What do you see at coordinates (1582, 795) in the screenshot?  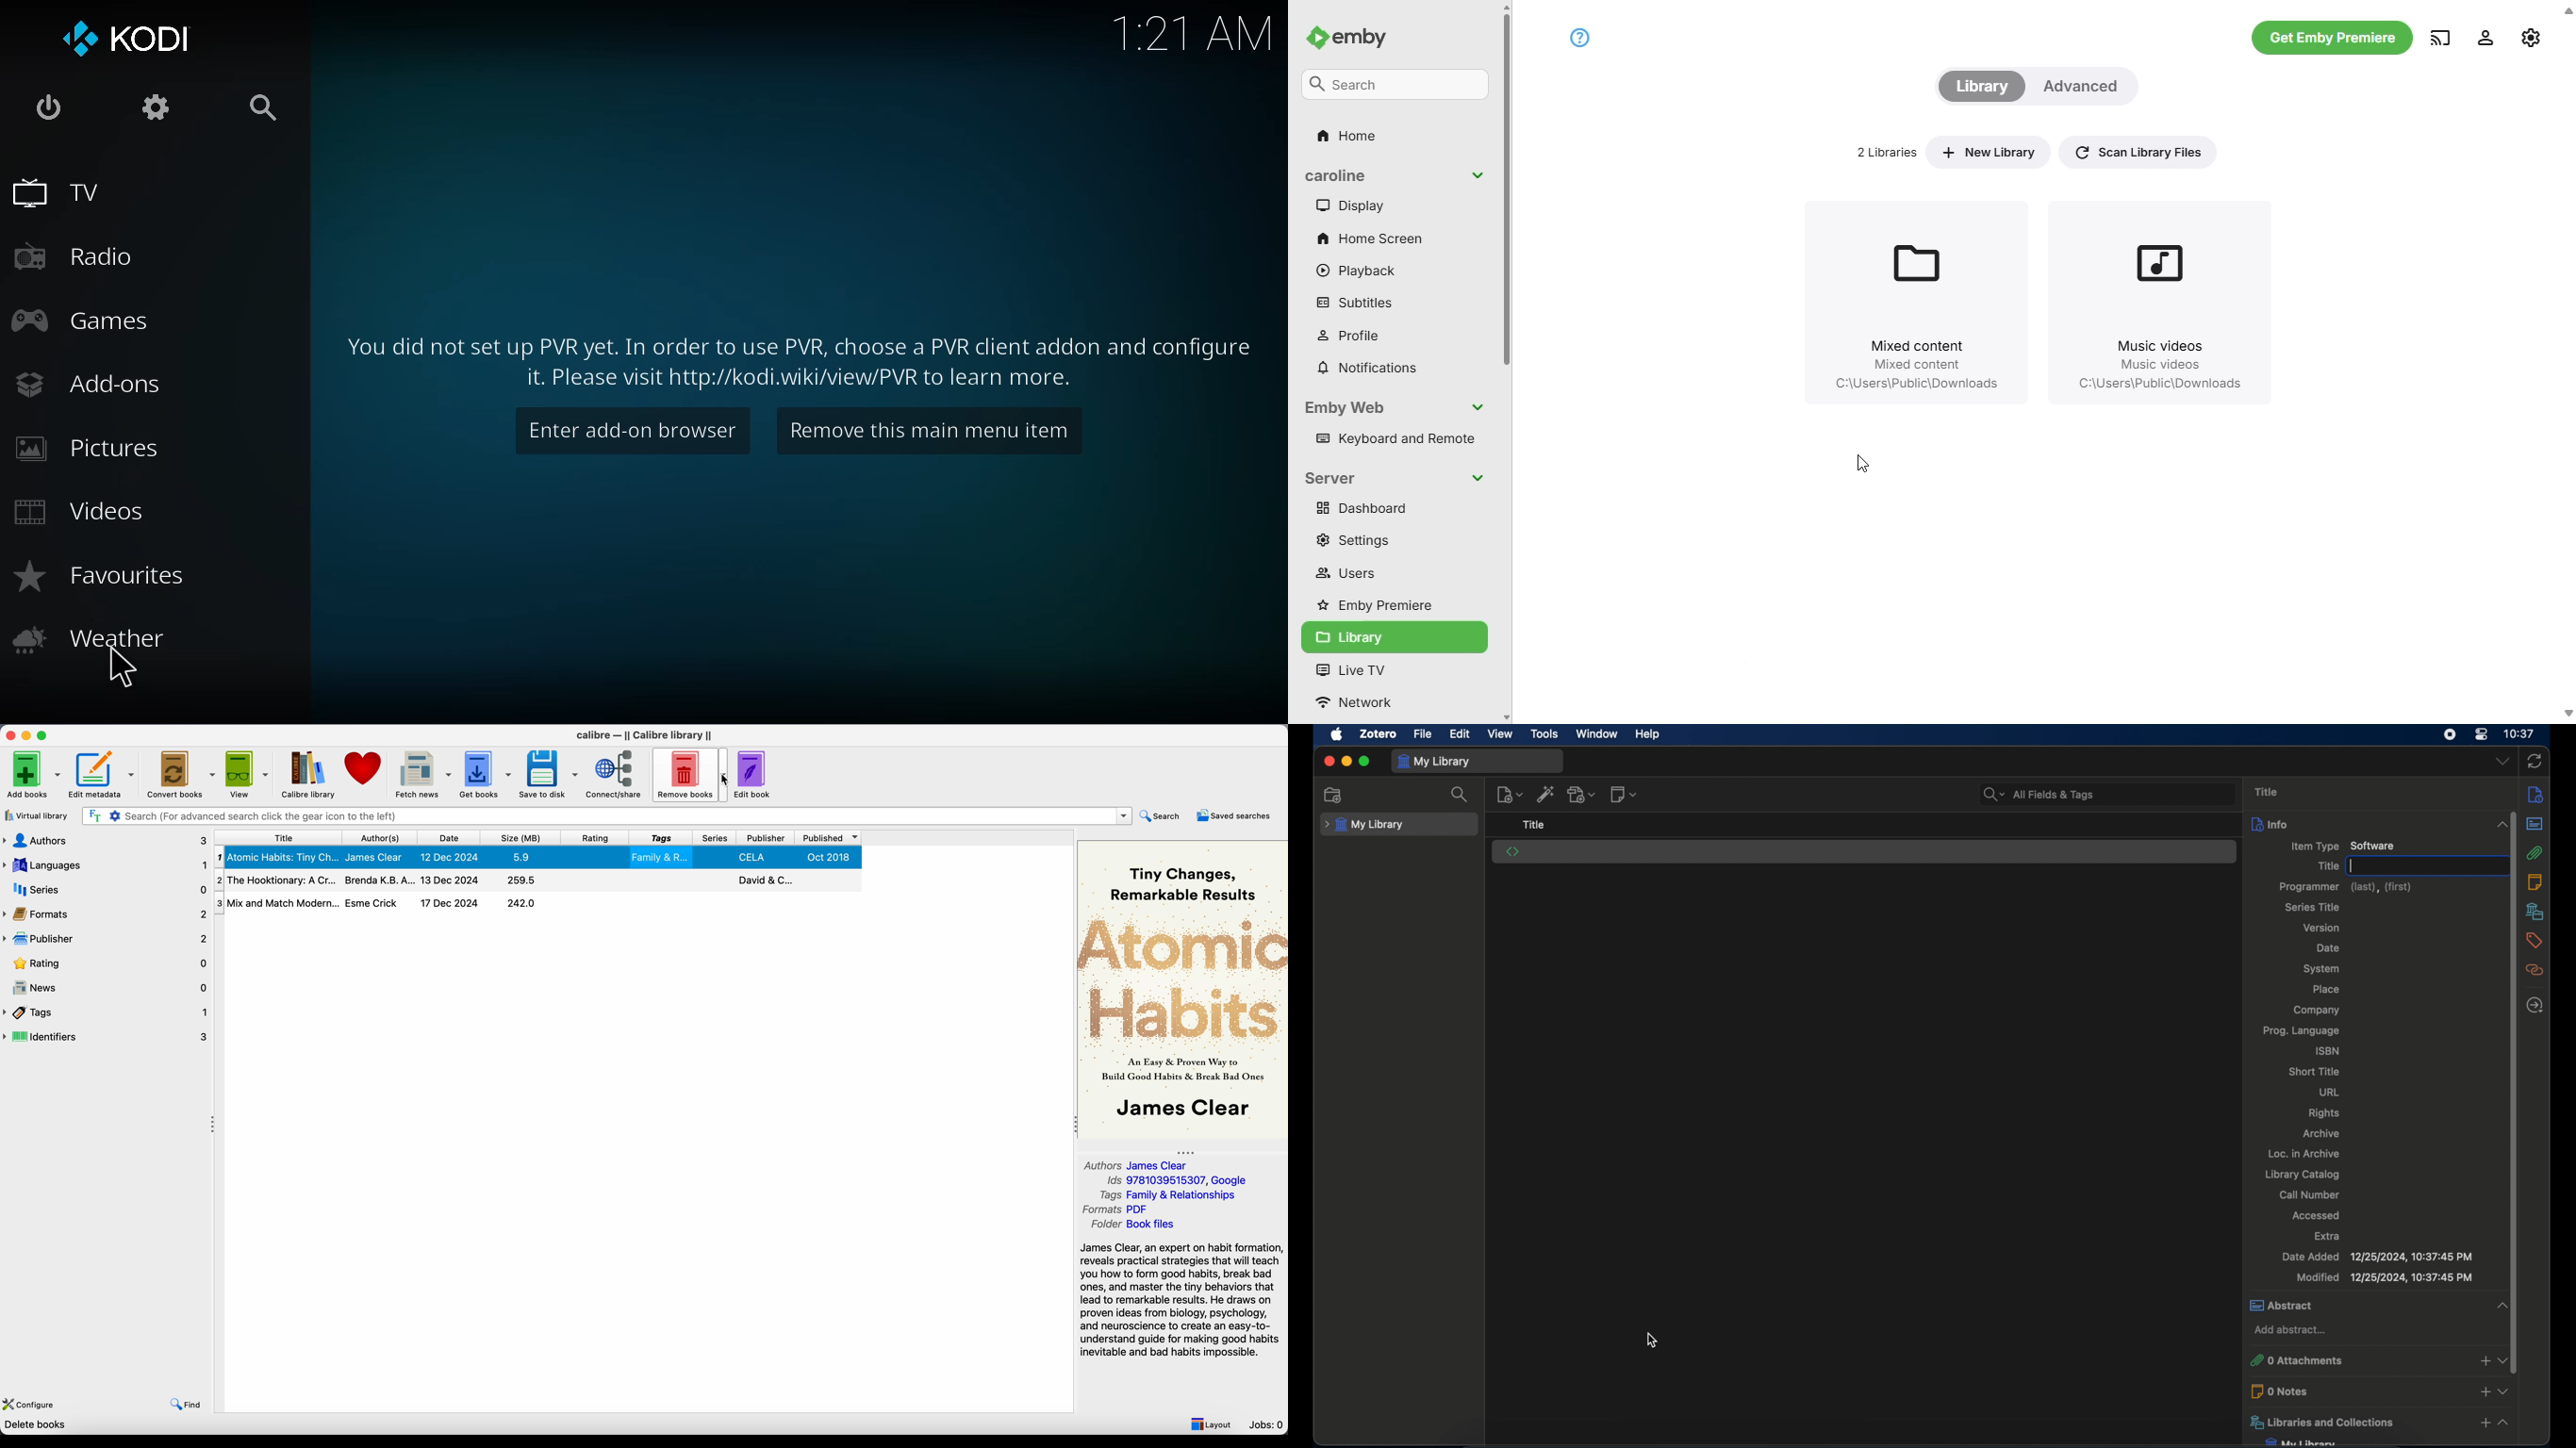 I see `add attachment` at bounding box center [1582, 795].